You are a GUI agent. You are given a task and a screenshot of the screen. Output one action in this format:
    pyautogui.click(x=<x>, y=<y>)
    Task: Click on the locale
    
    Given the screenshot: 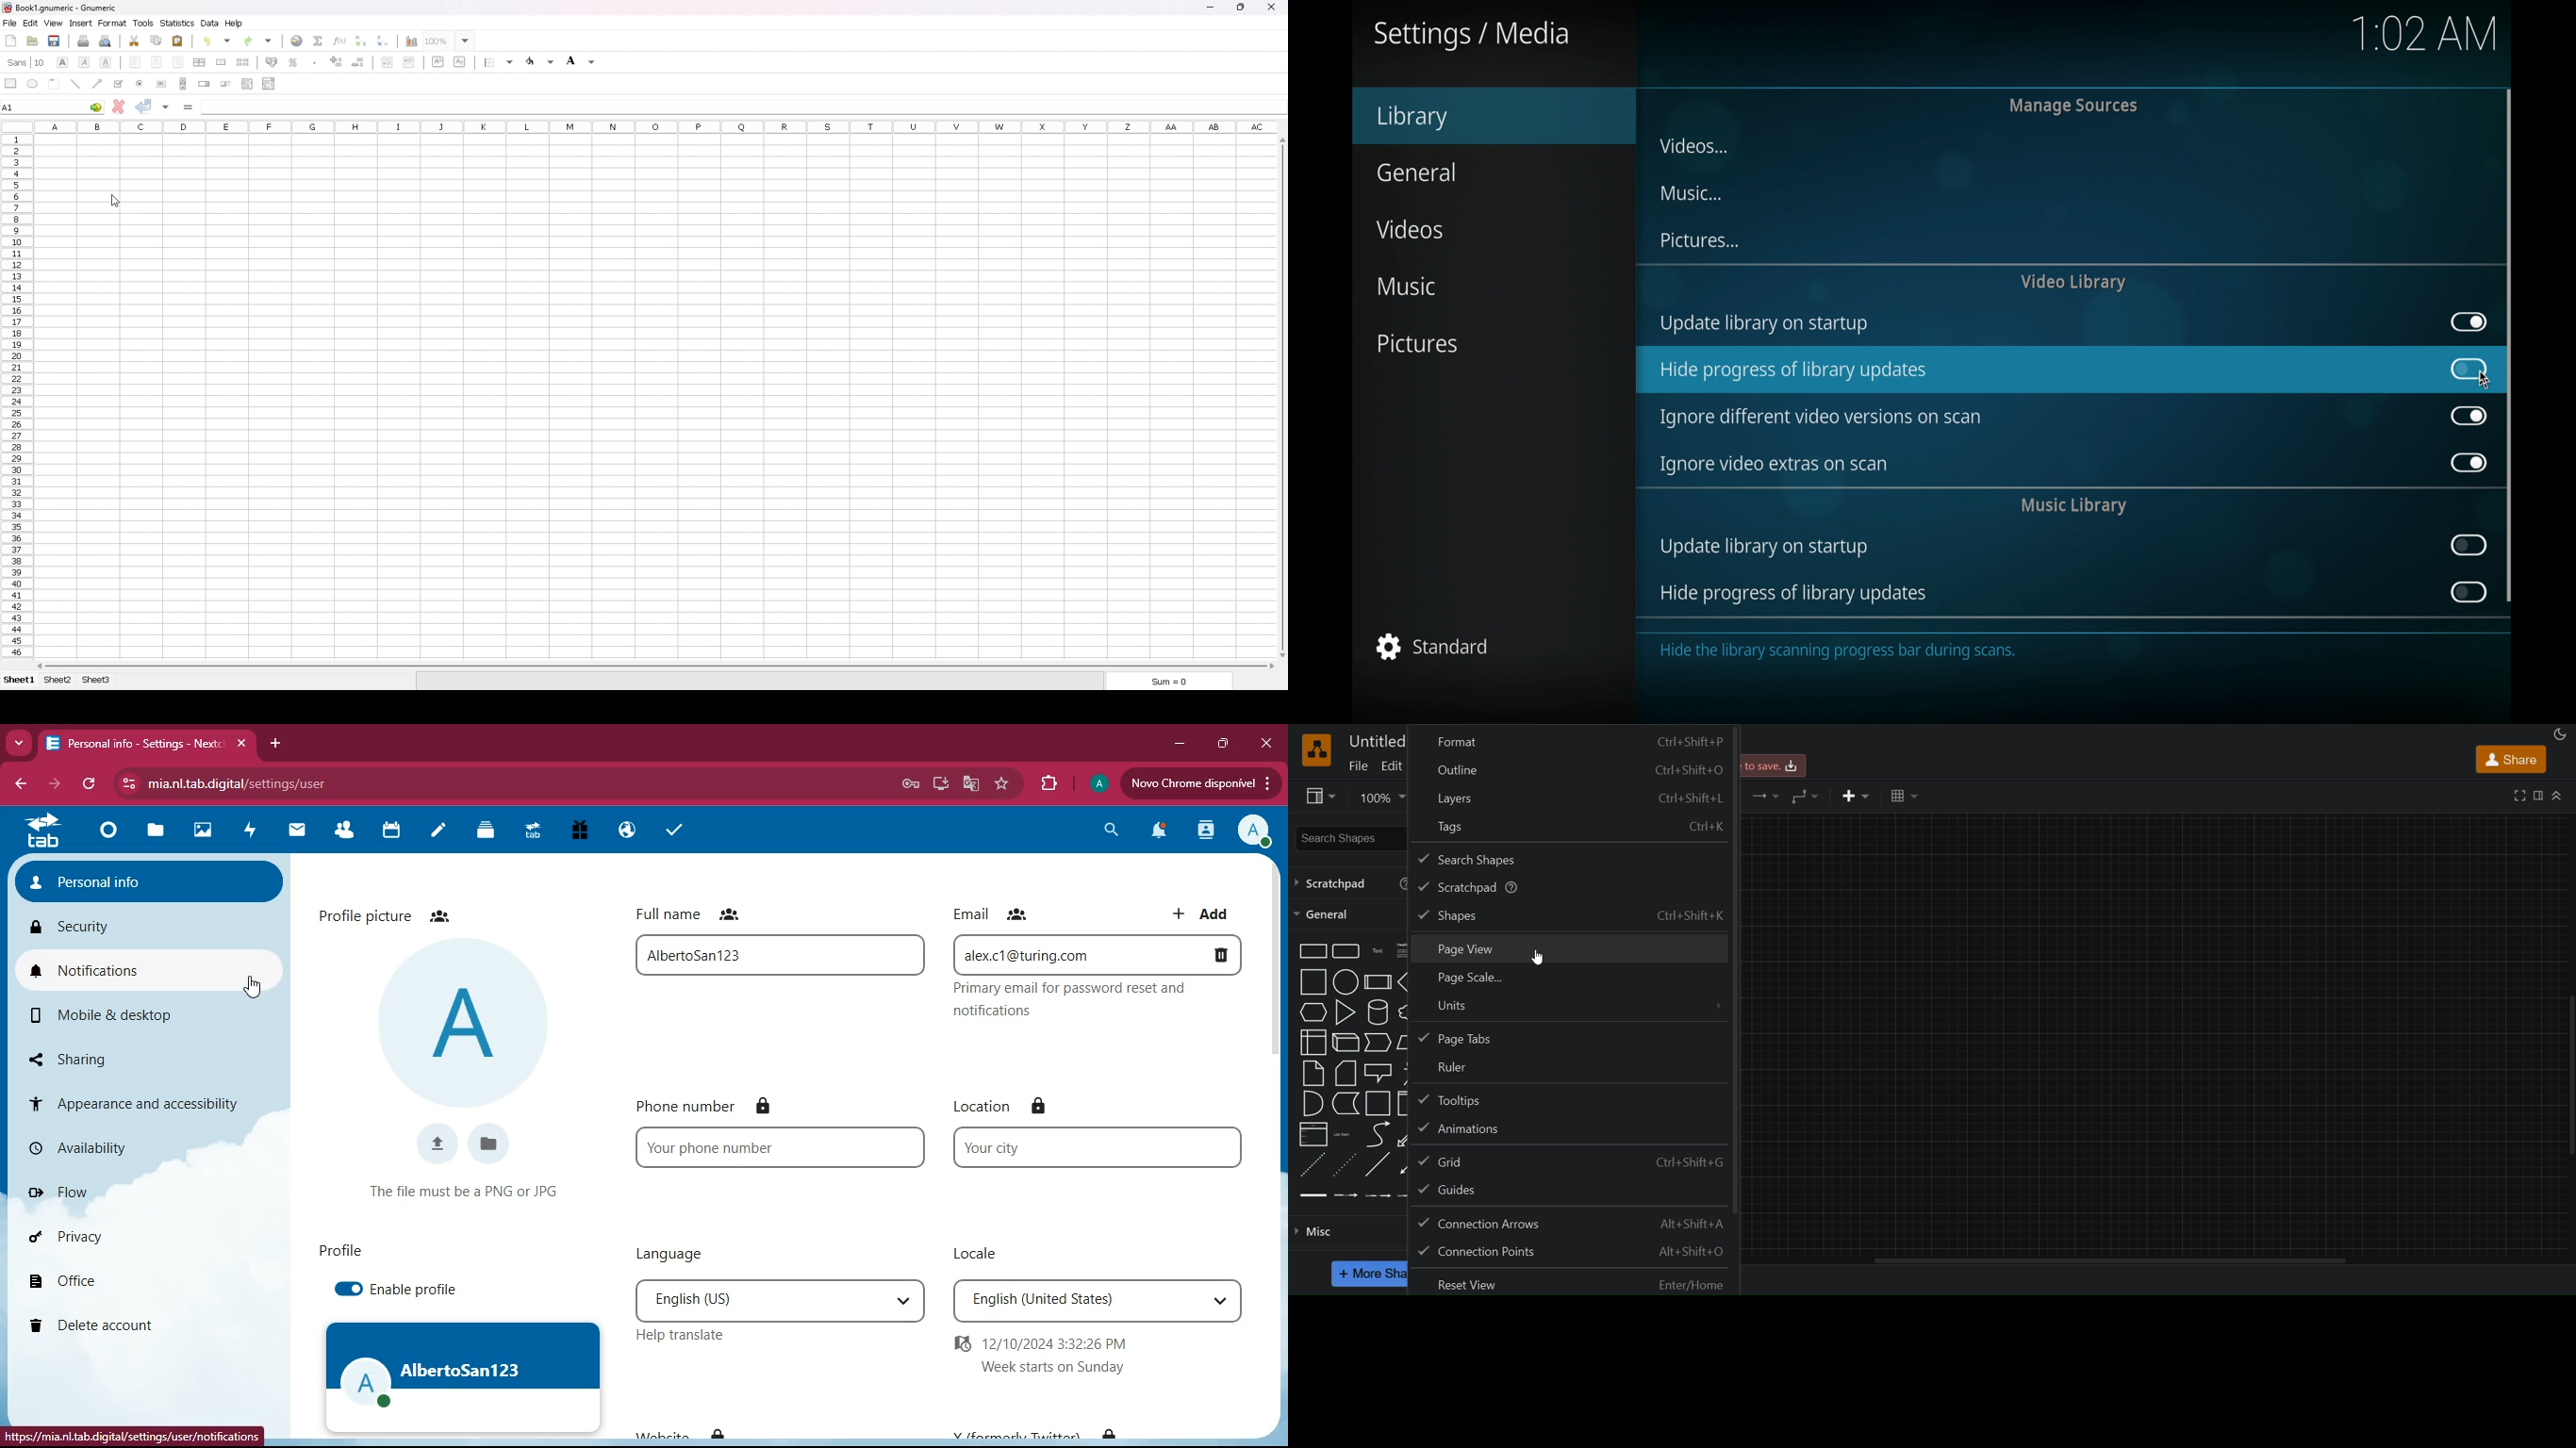 What is the action you would take?
    pyautogui.click(x=983, y=1250)
    